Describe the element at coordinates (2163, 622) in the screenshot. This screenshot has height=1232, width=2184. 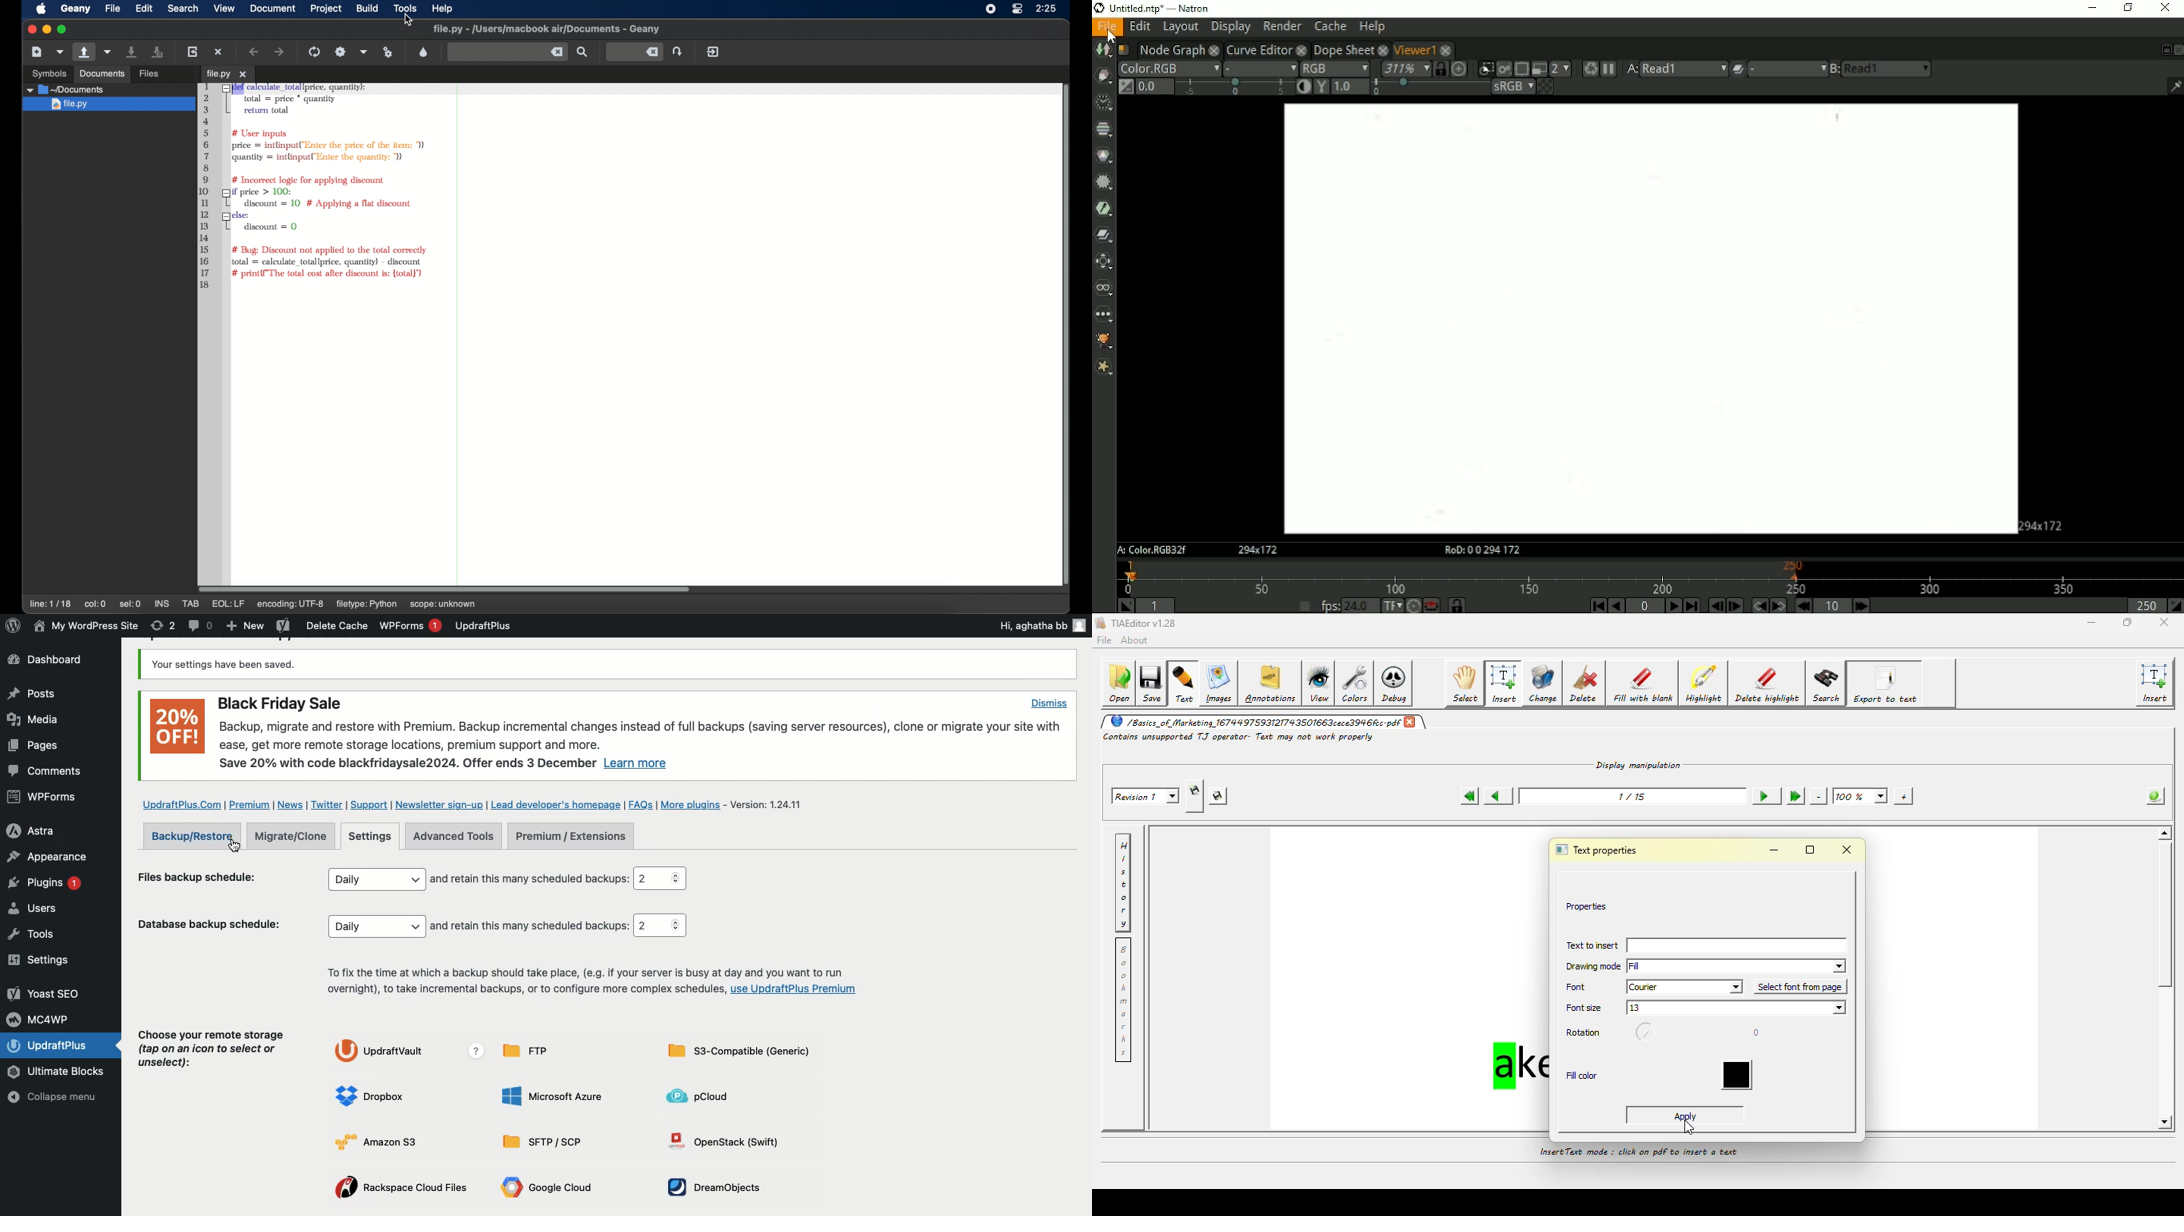
I see `close` at that location.